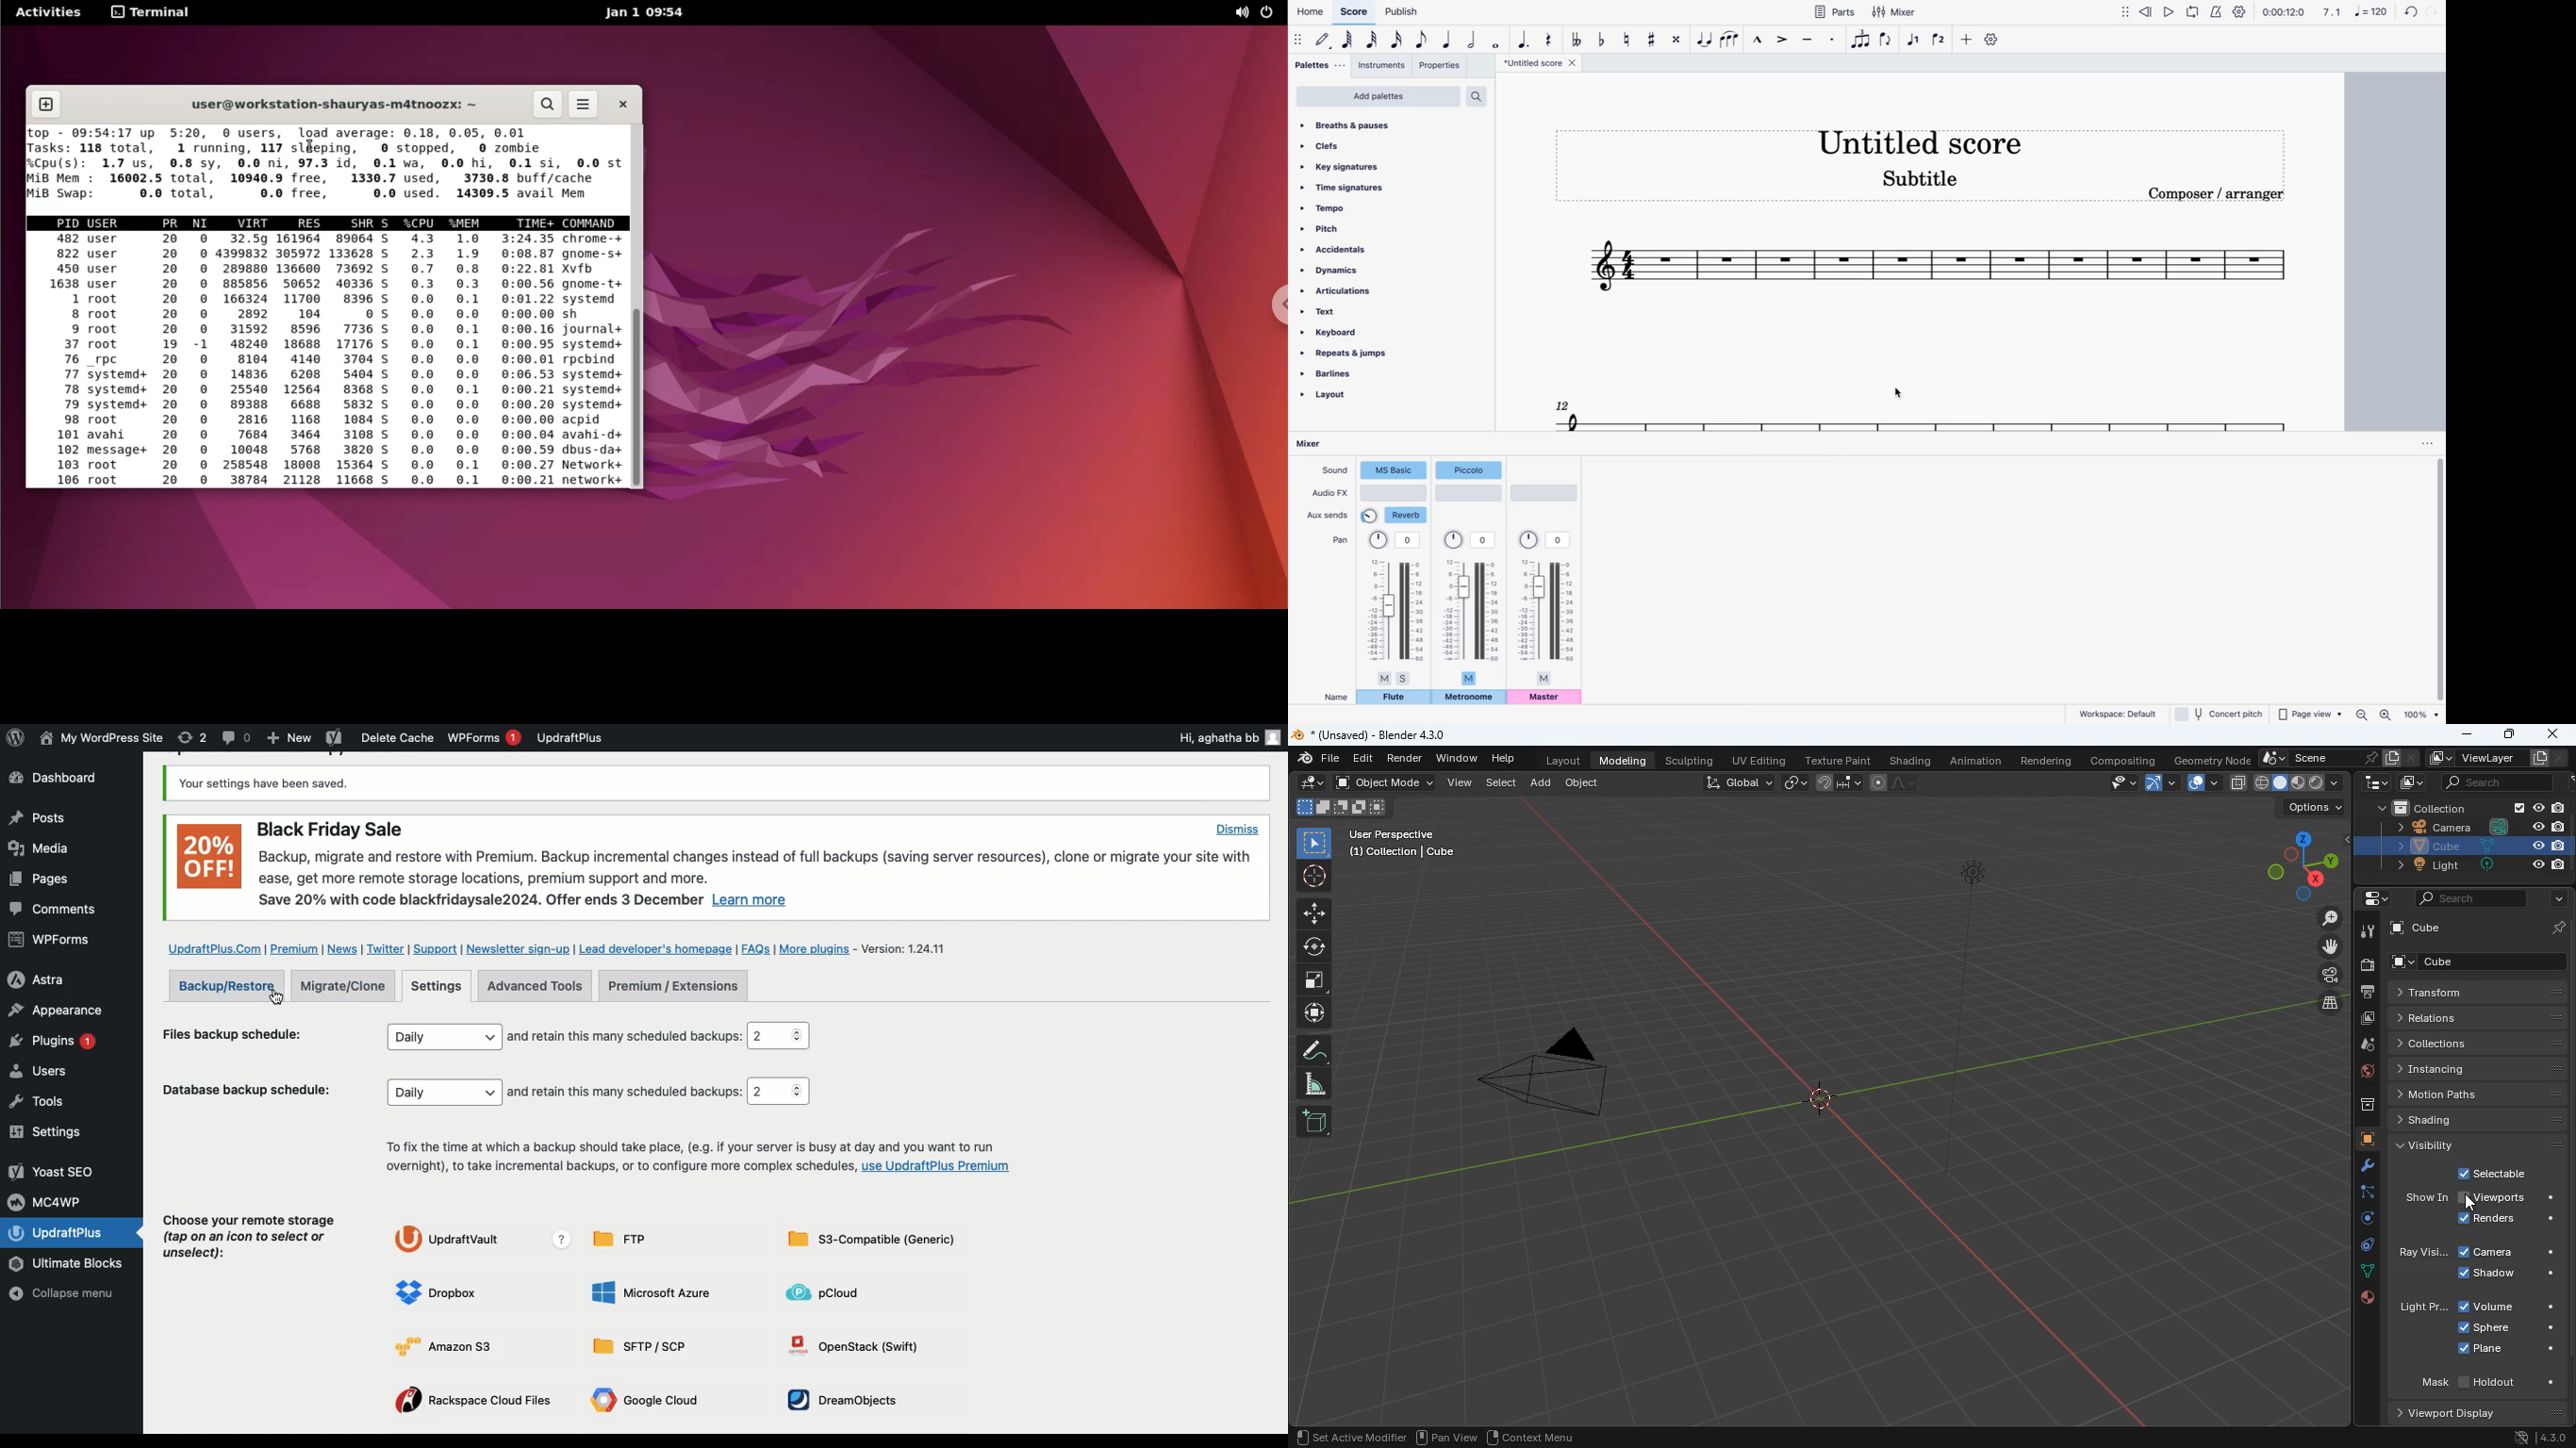  Describe the element at coordinates (99, 738) in the screenshot. I see `WordPress Site` at that location.